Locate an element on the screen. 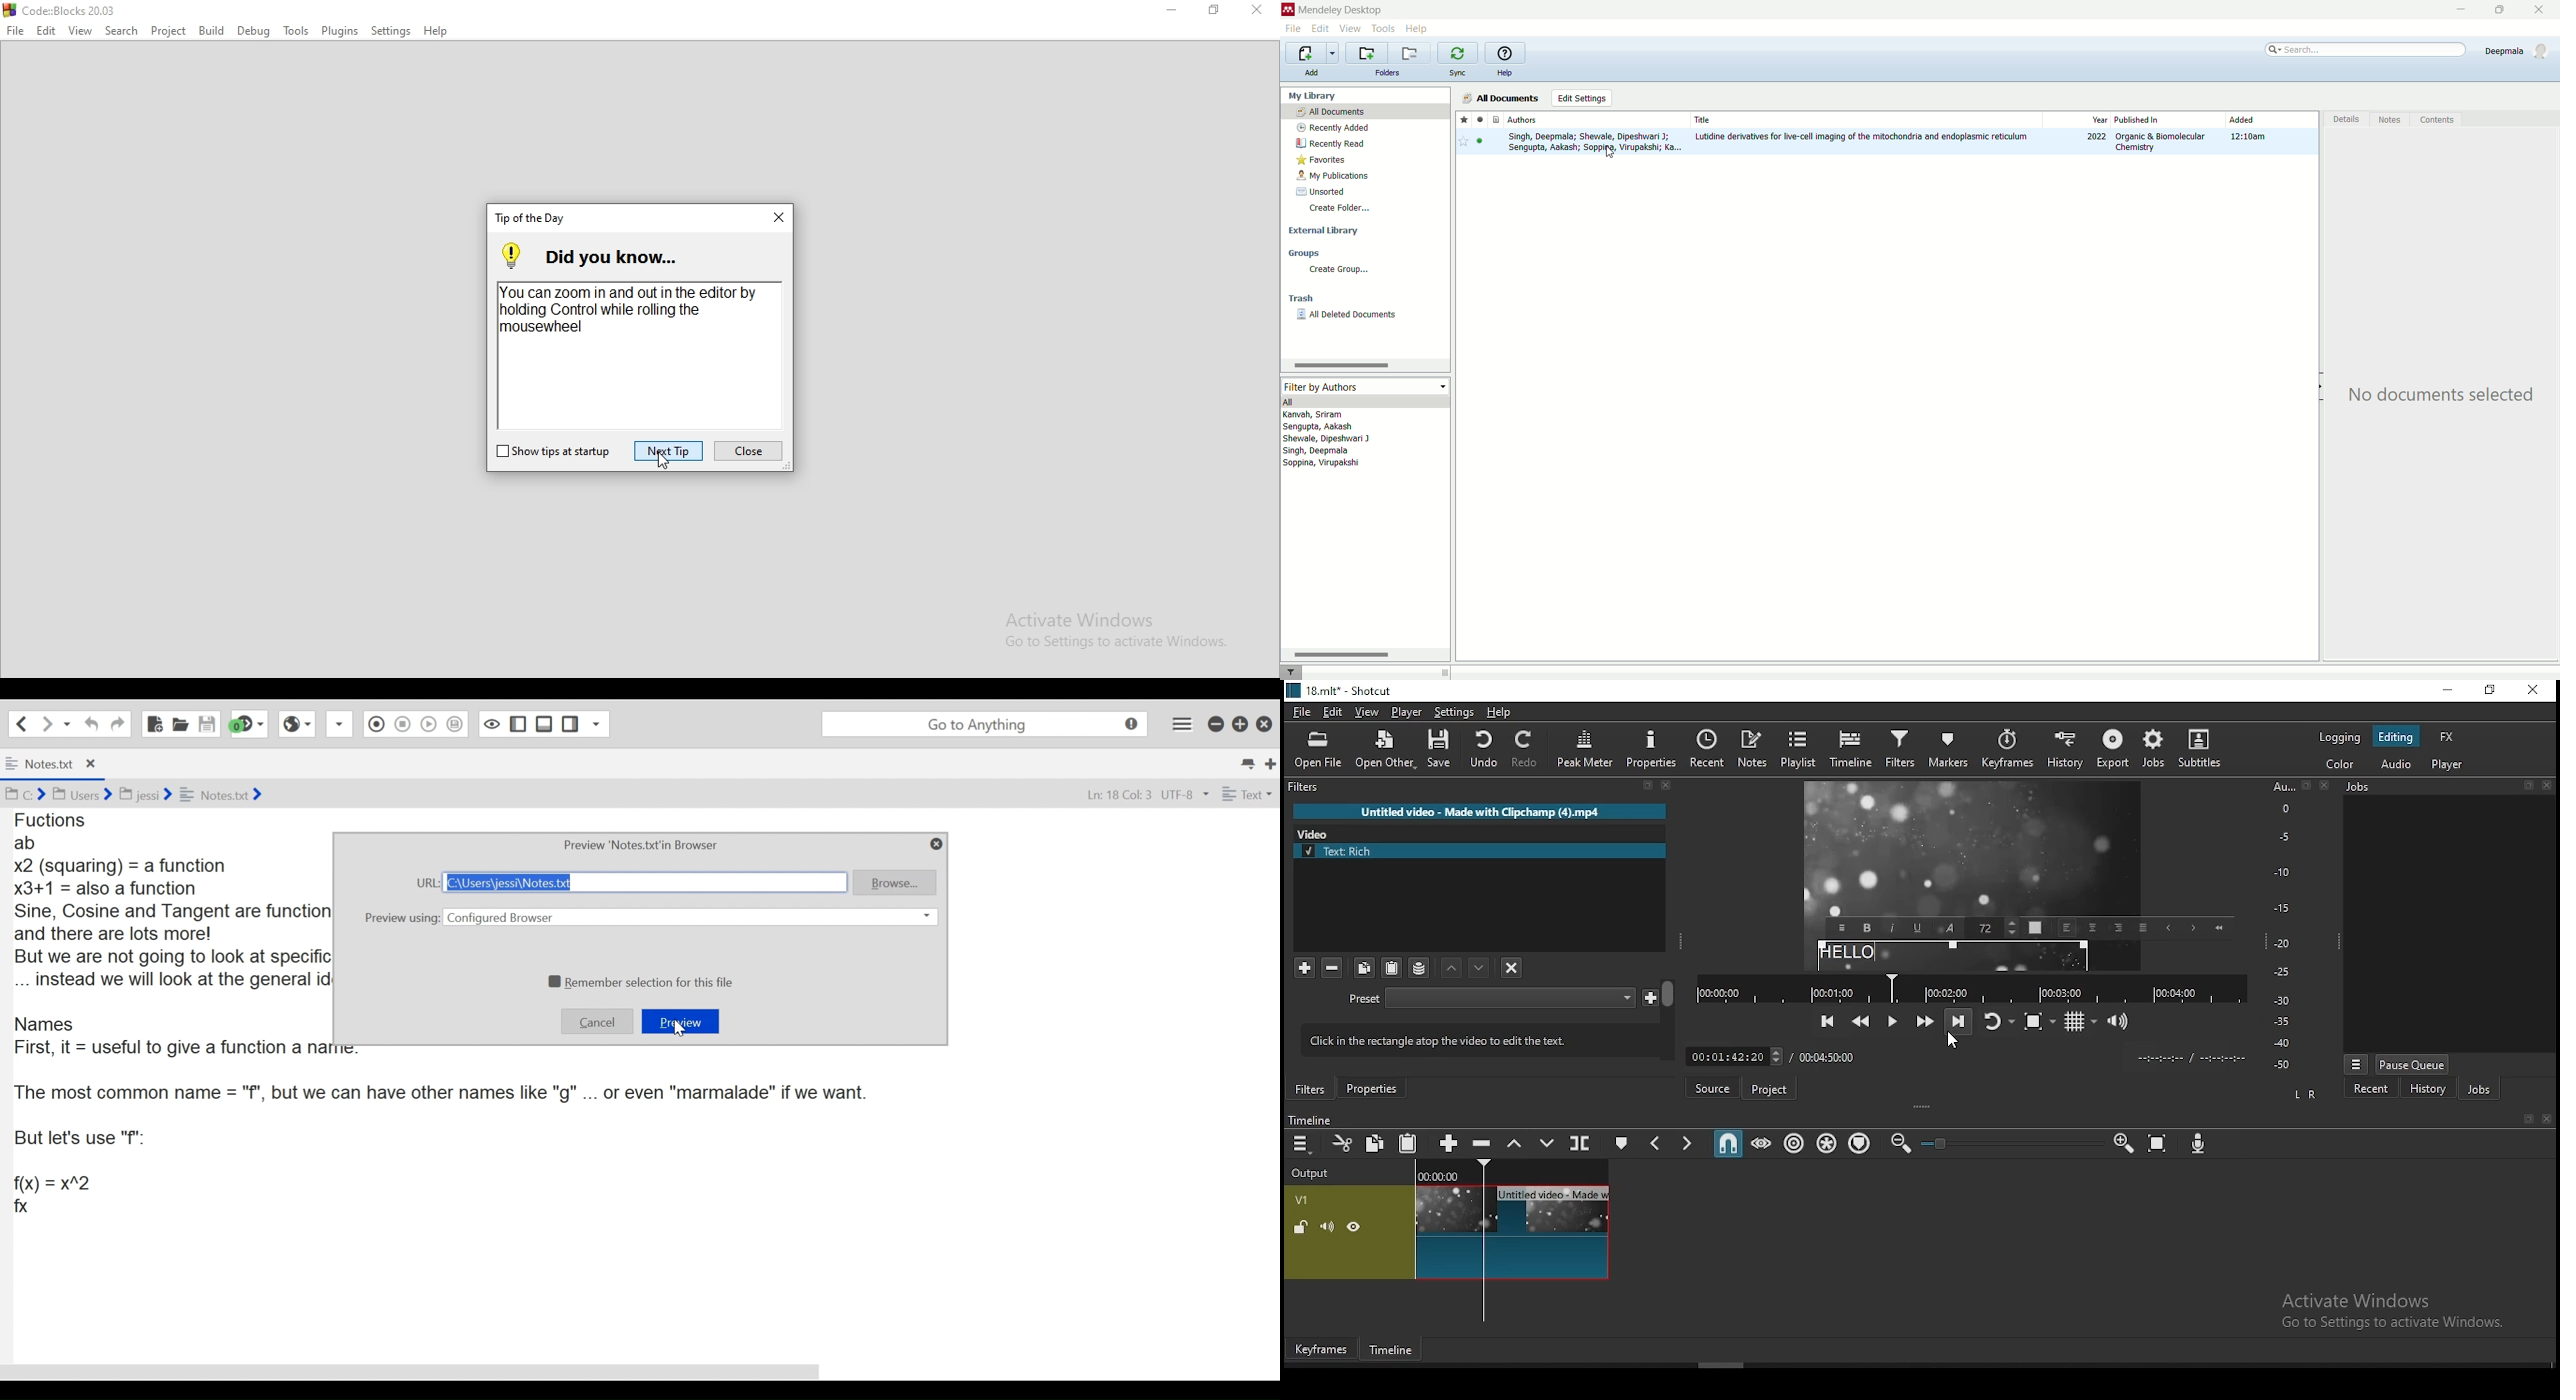 Image resolution: width=2576 pixels, height=1400 pixels. redo is located at coordinates (1526, 749).